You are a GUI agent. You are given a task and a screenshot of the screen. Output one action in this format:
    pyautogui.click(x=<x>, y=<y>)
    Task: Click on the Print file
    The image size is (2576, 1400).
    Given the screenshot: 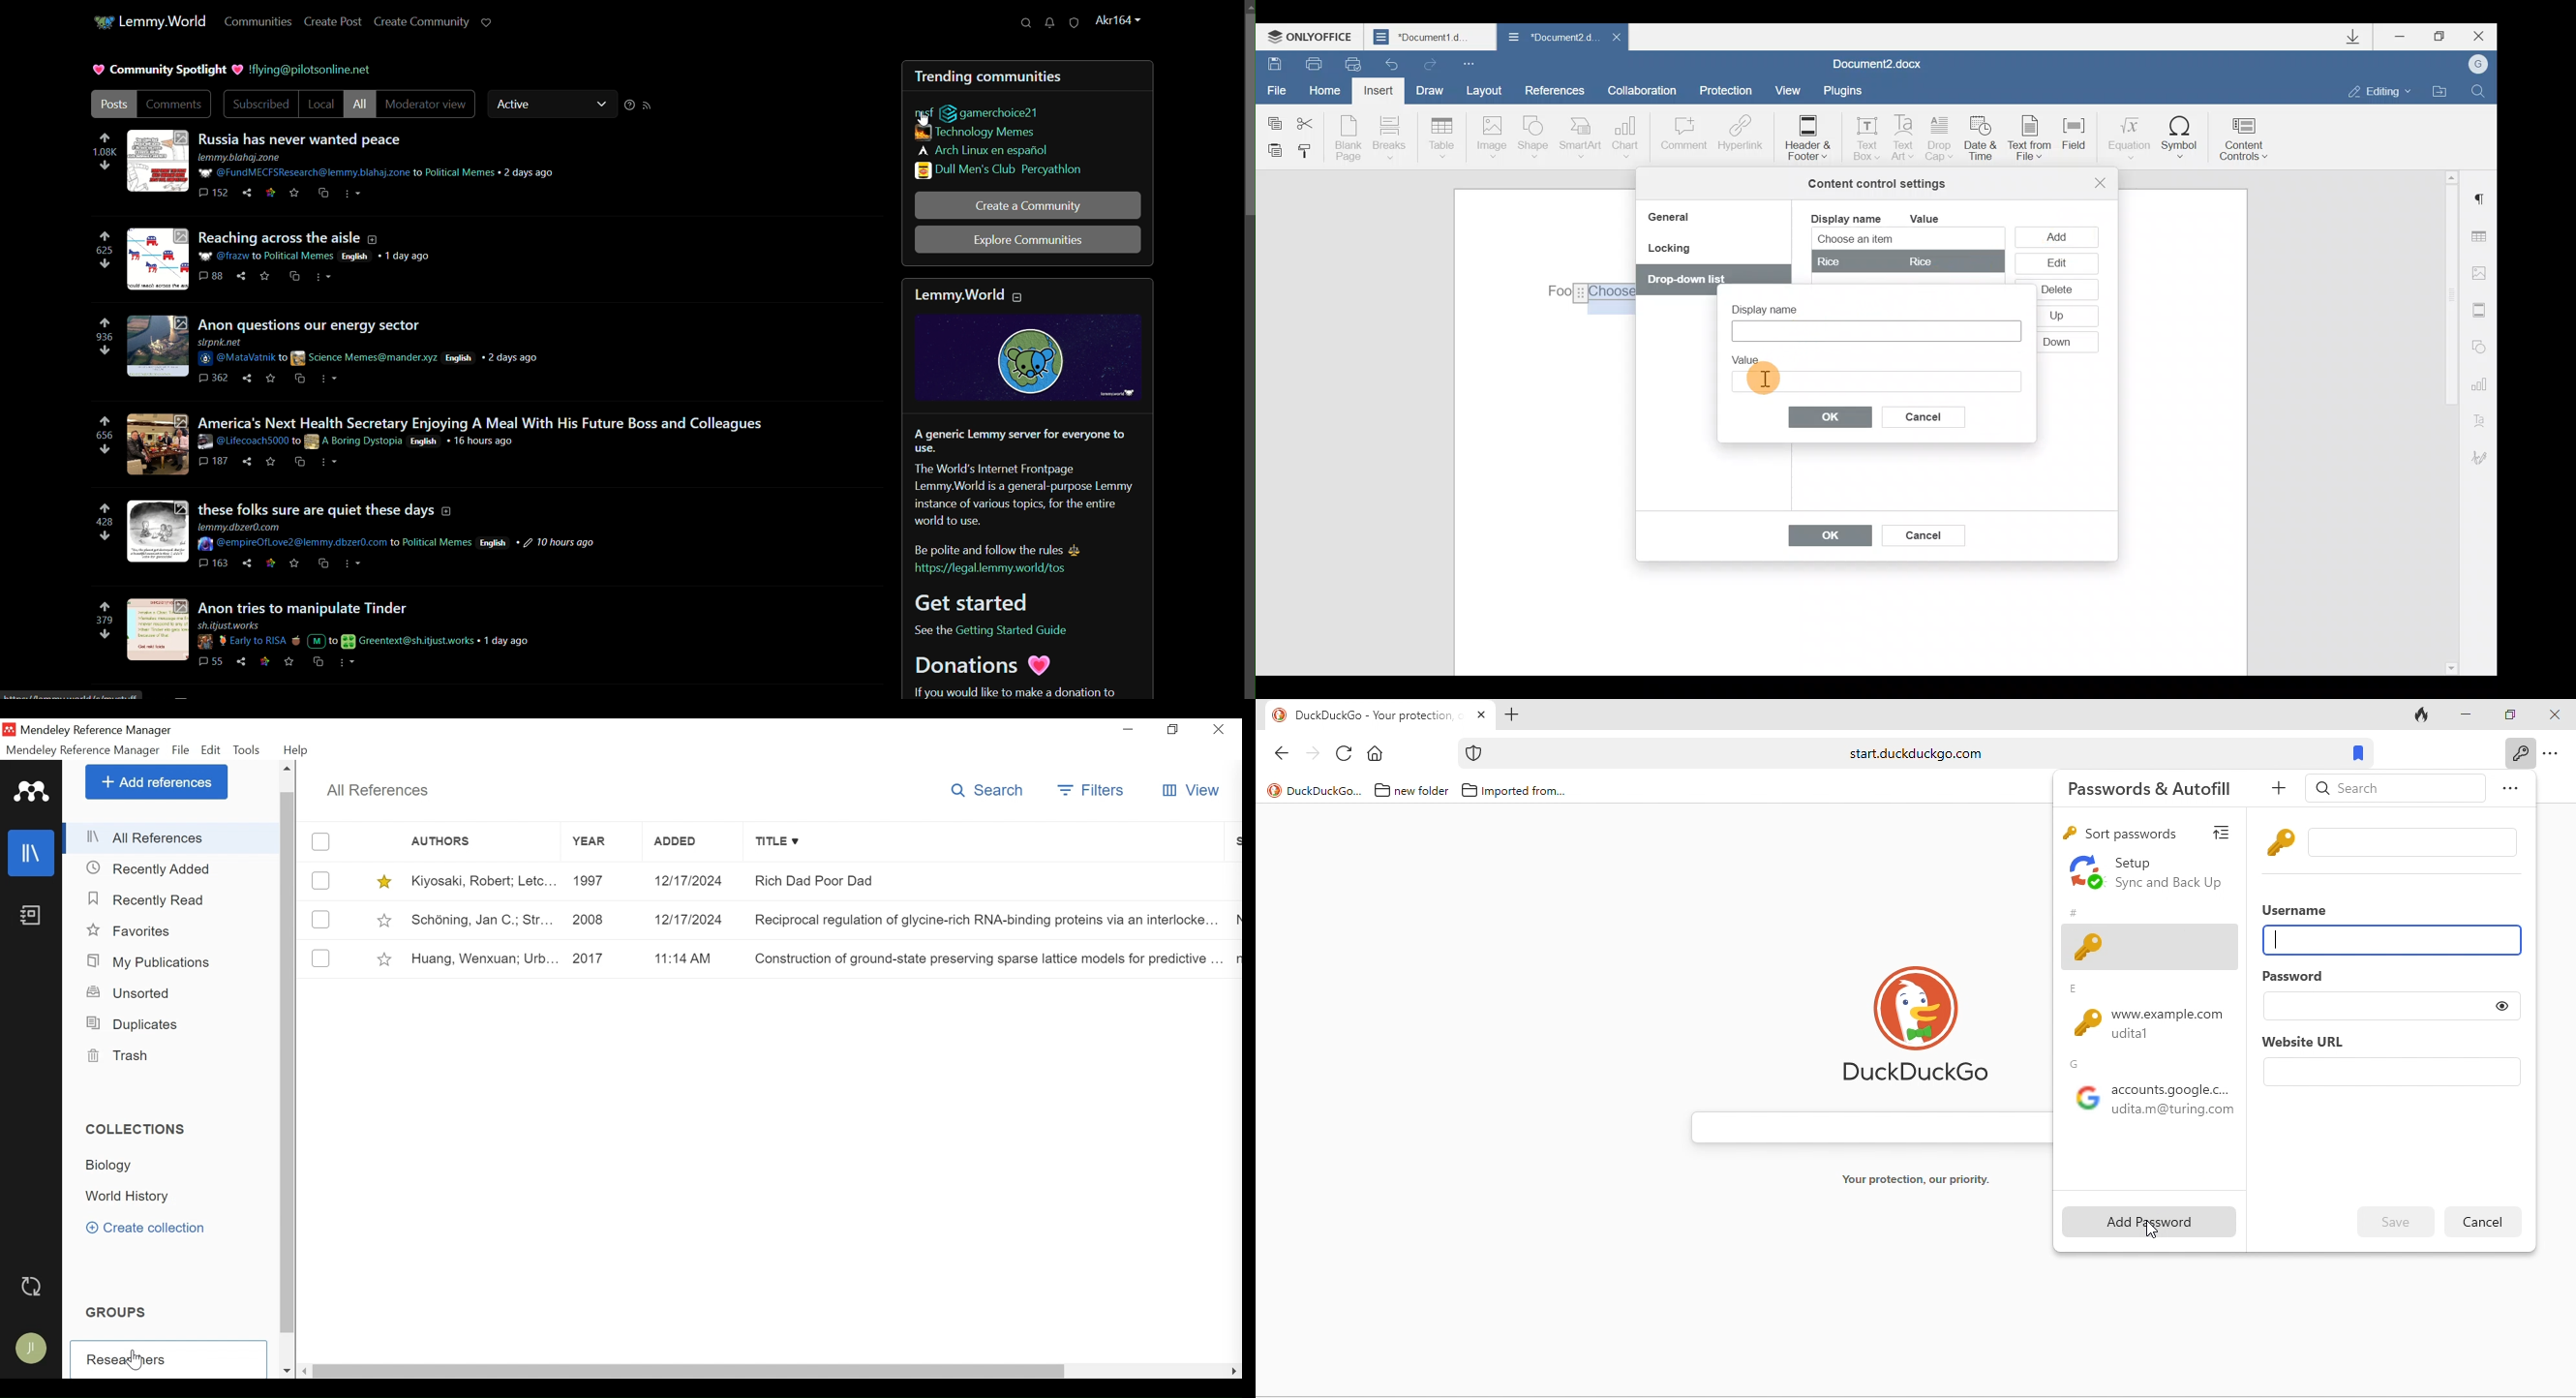 What is the action you would take?
    pyautogui.click(x=1307, y=63)
    